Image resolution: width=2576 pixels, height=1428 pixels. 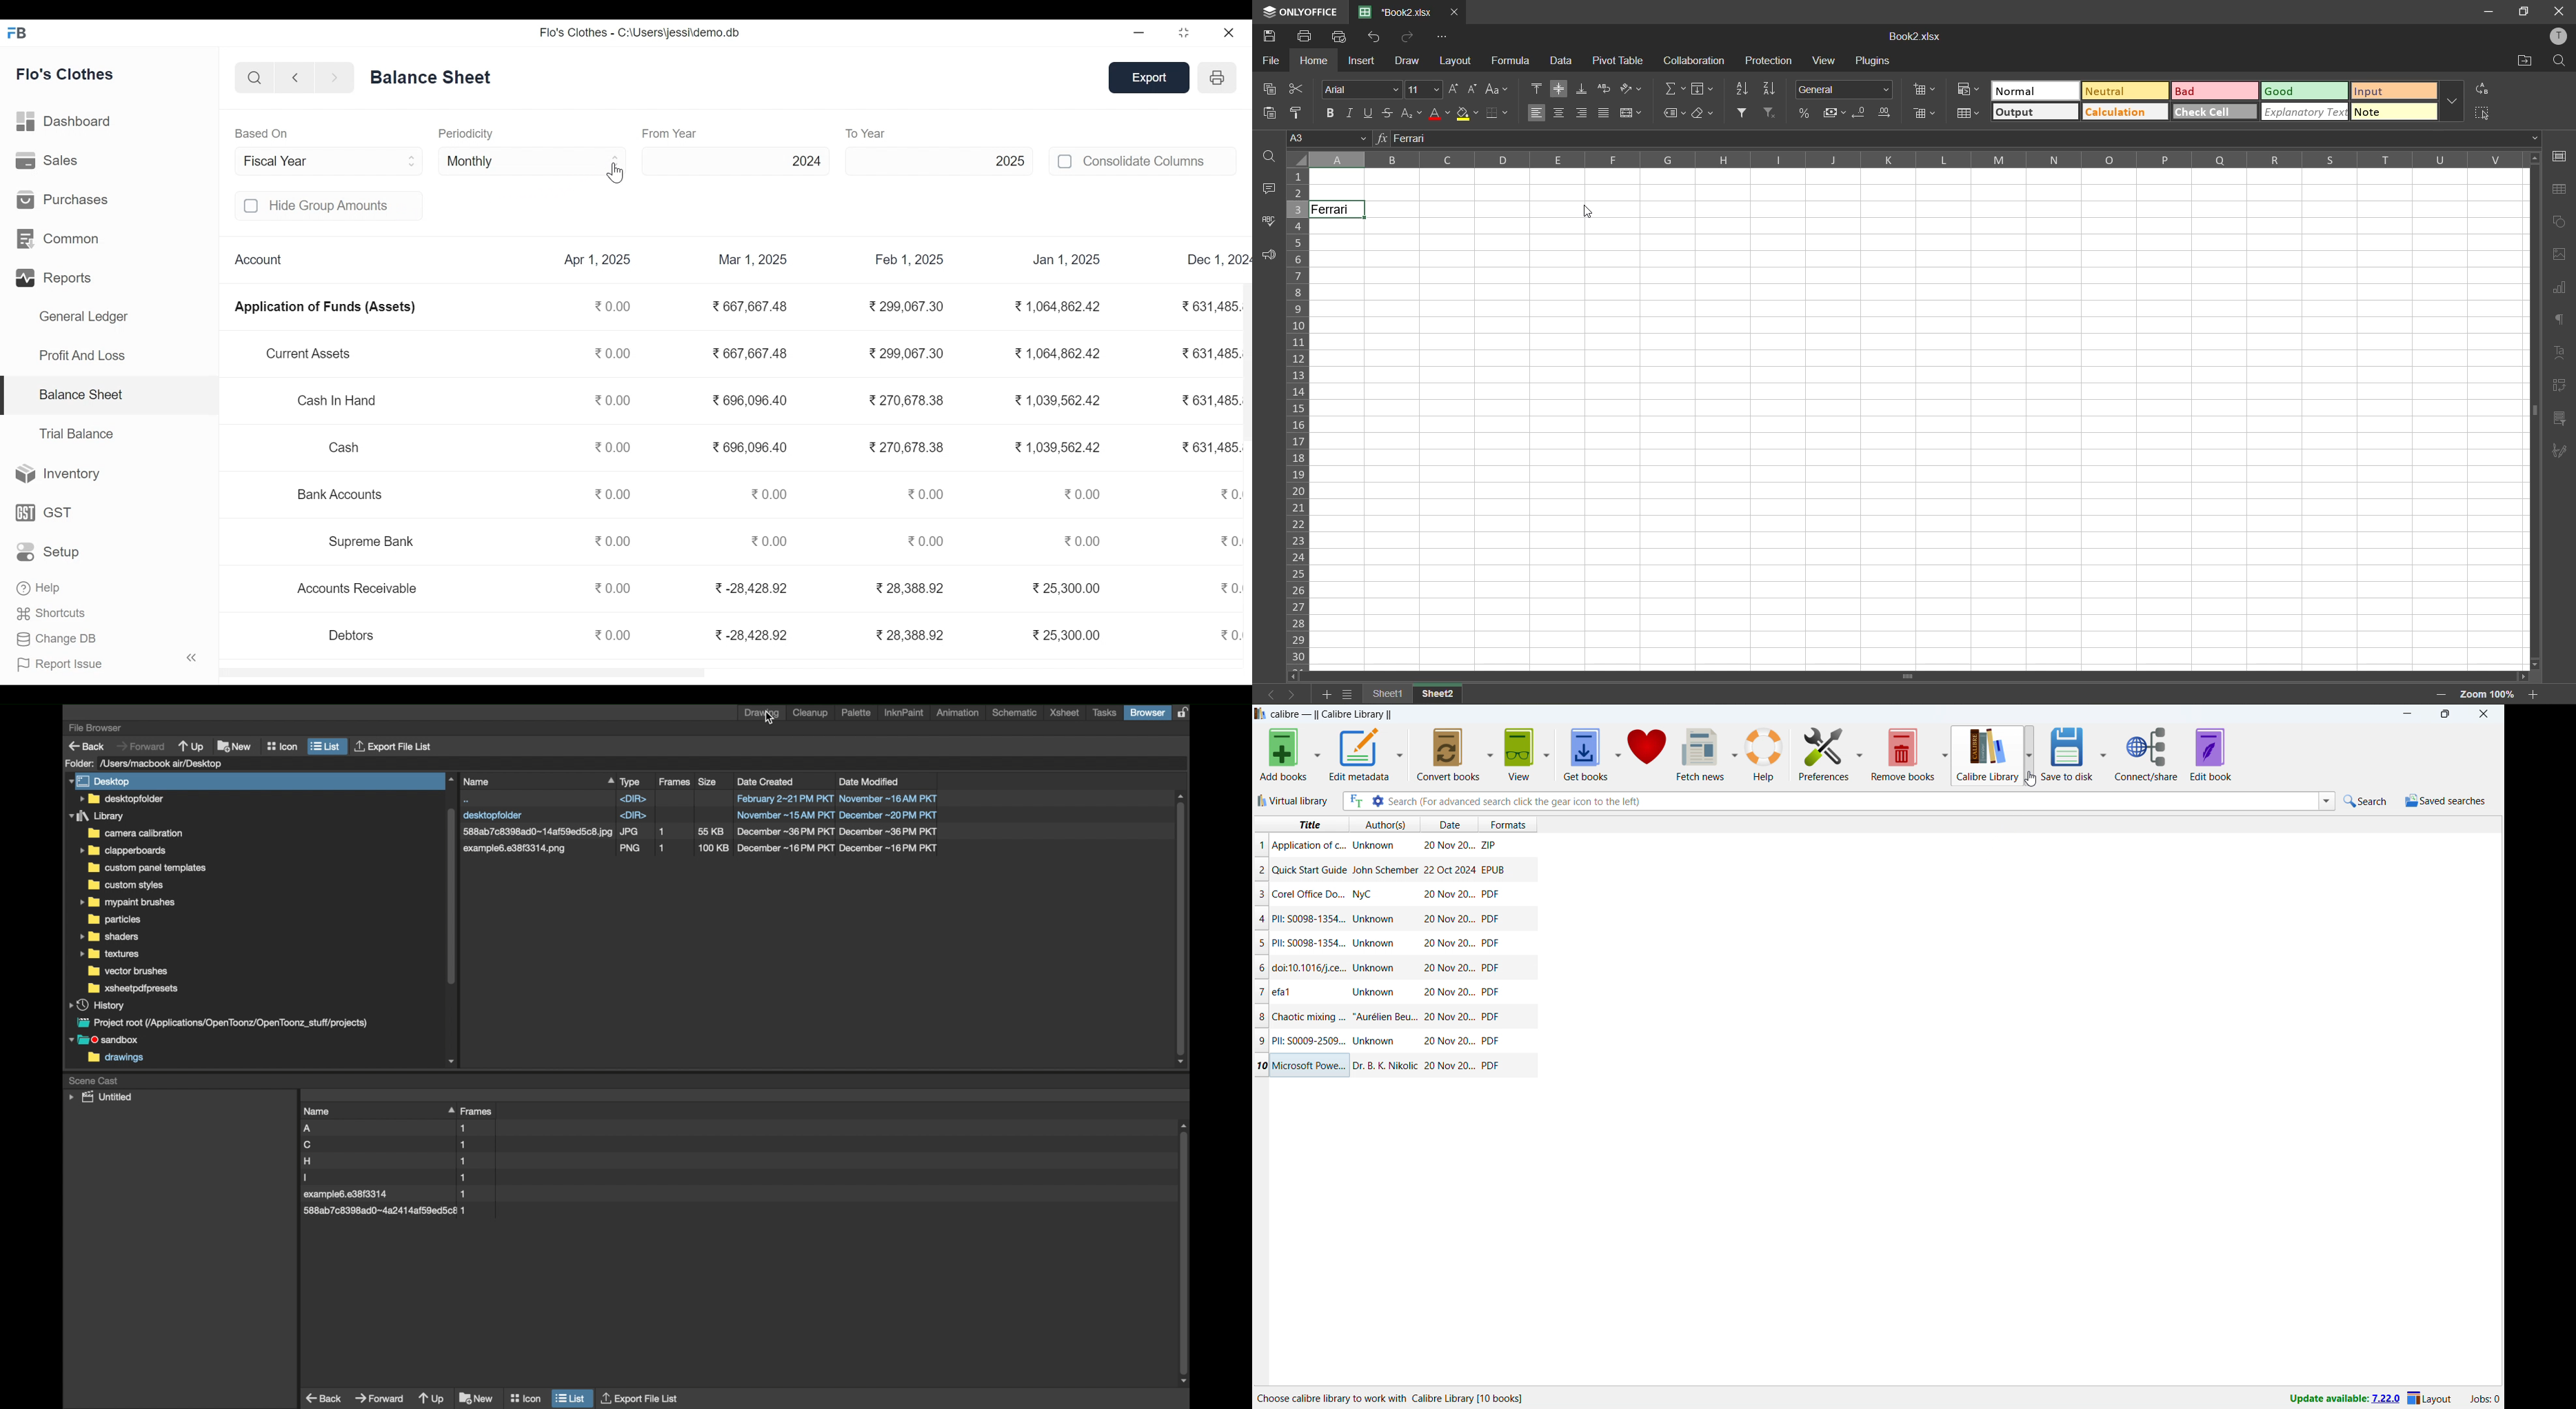 What do you see at coordinates (2446, 801) in the screenshot?
I see `saved searches menu` at bounding box center [2446, 801].